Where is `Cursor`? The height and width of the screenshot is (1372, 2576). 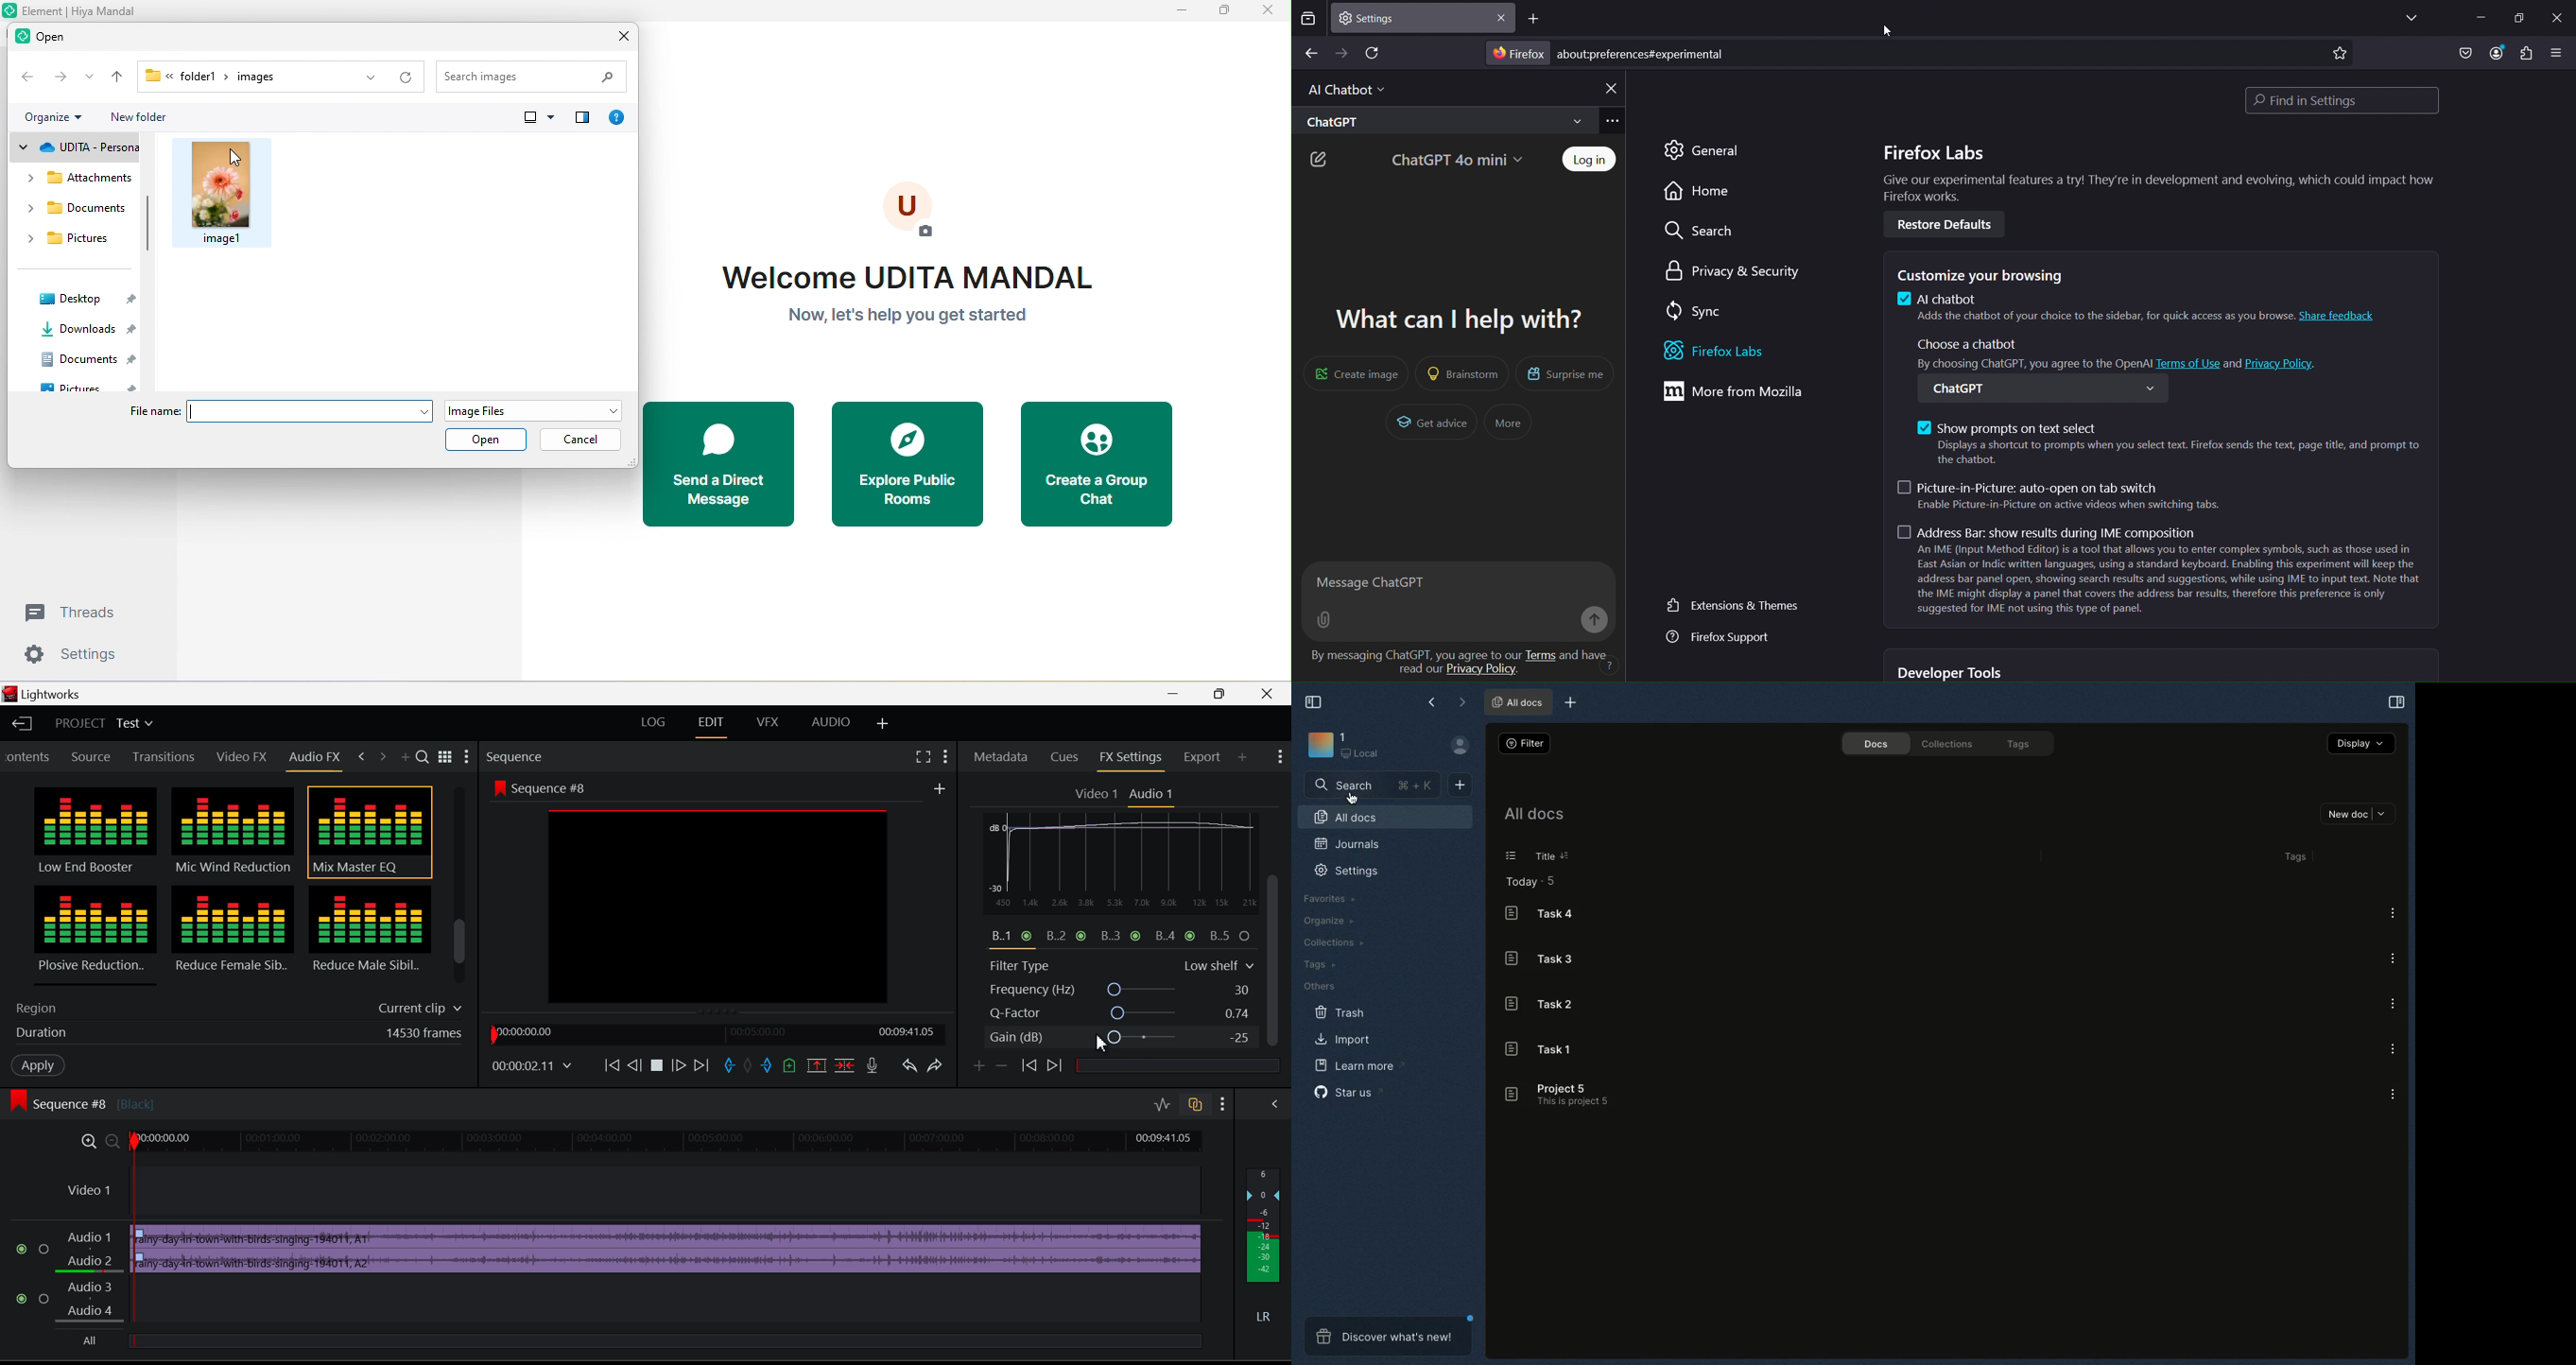 Cursor is located at coordinates (1354, 800).